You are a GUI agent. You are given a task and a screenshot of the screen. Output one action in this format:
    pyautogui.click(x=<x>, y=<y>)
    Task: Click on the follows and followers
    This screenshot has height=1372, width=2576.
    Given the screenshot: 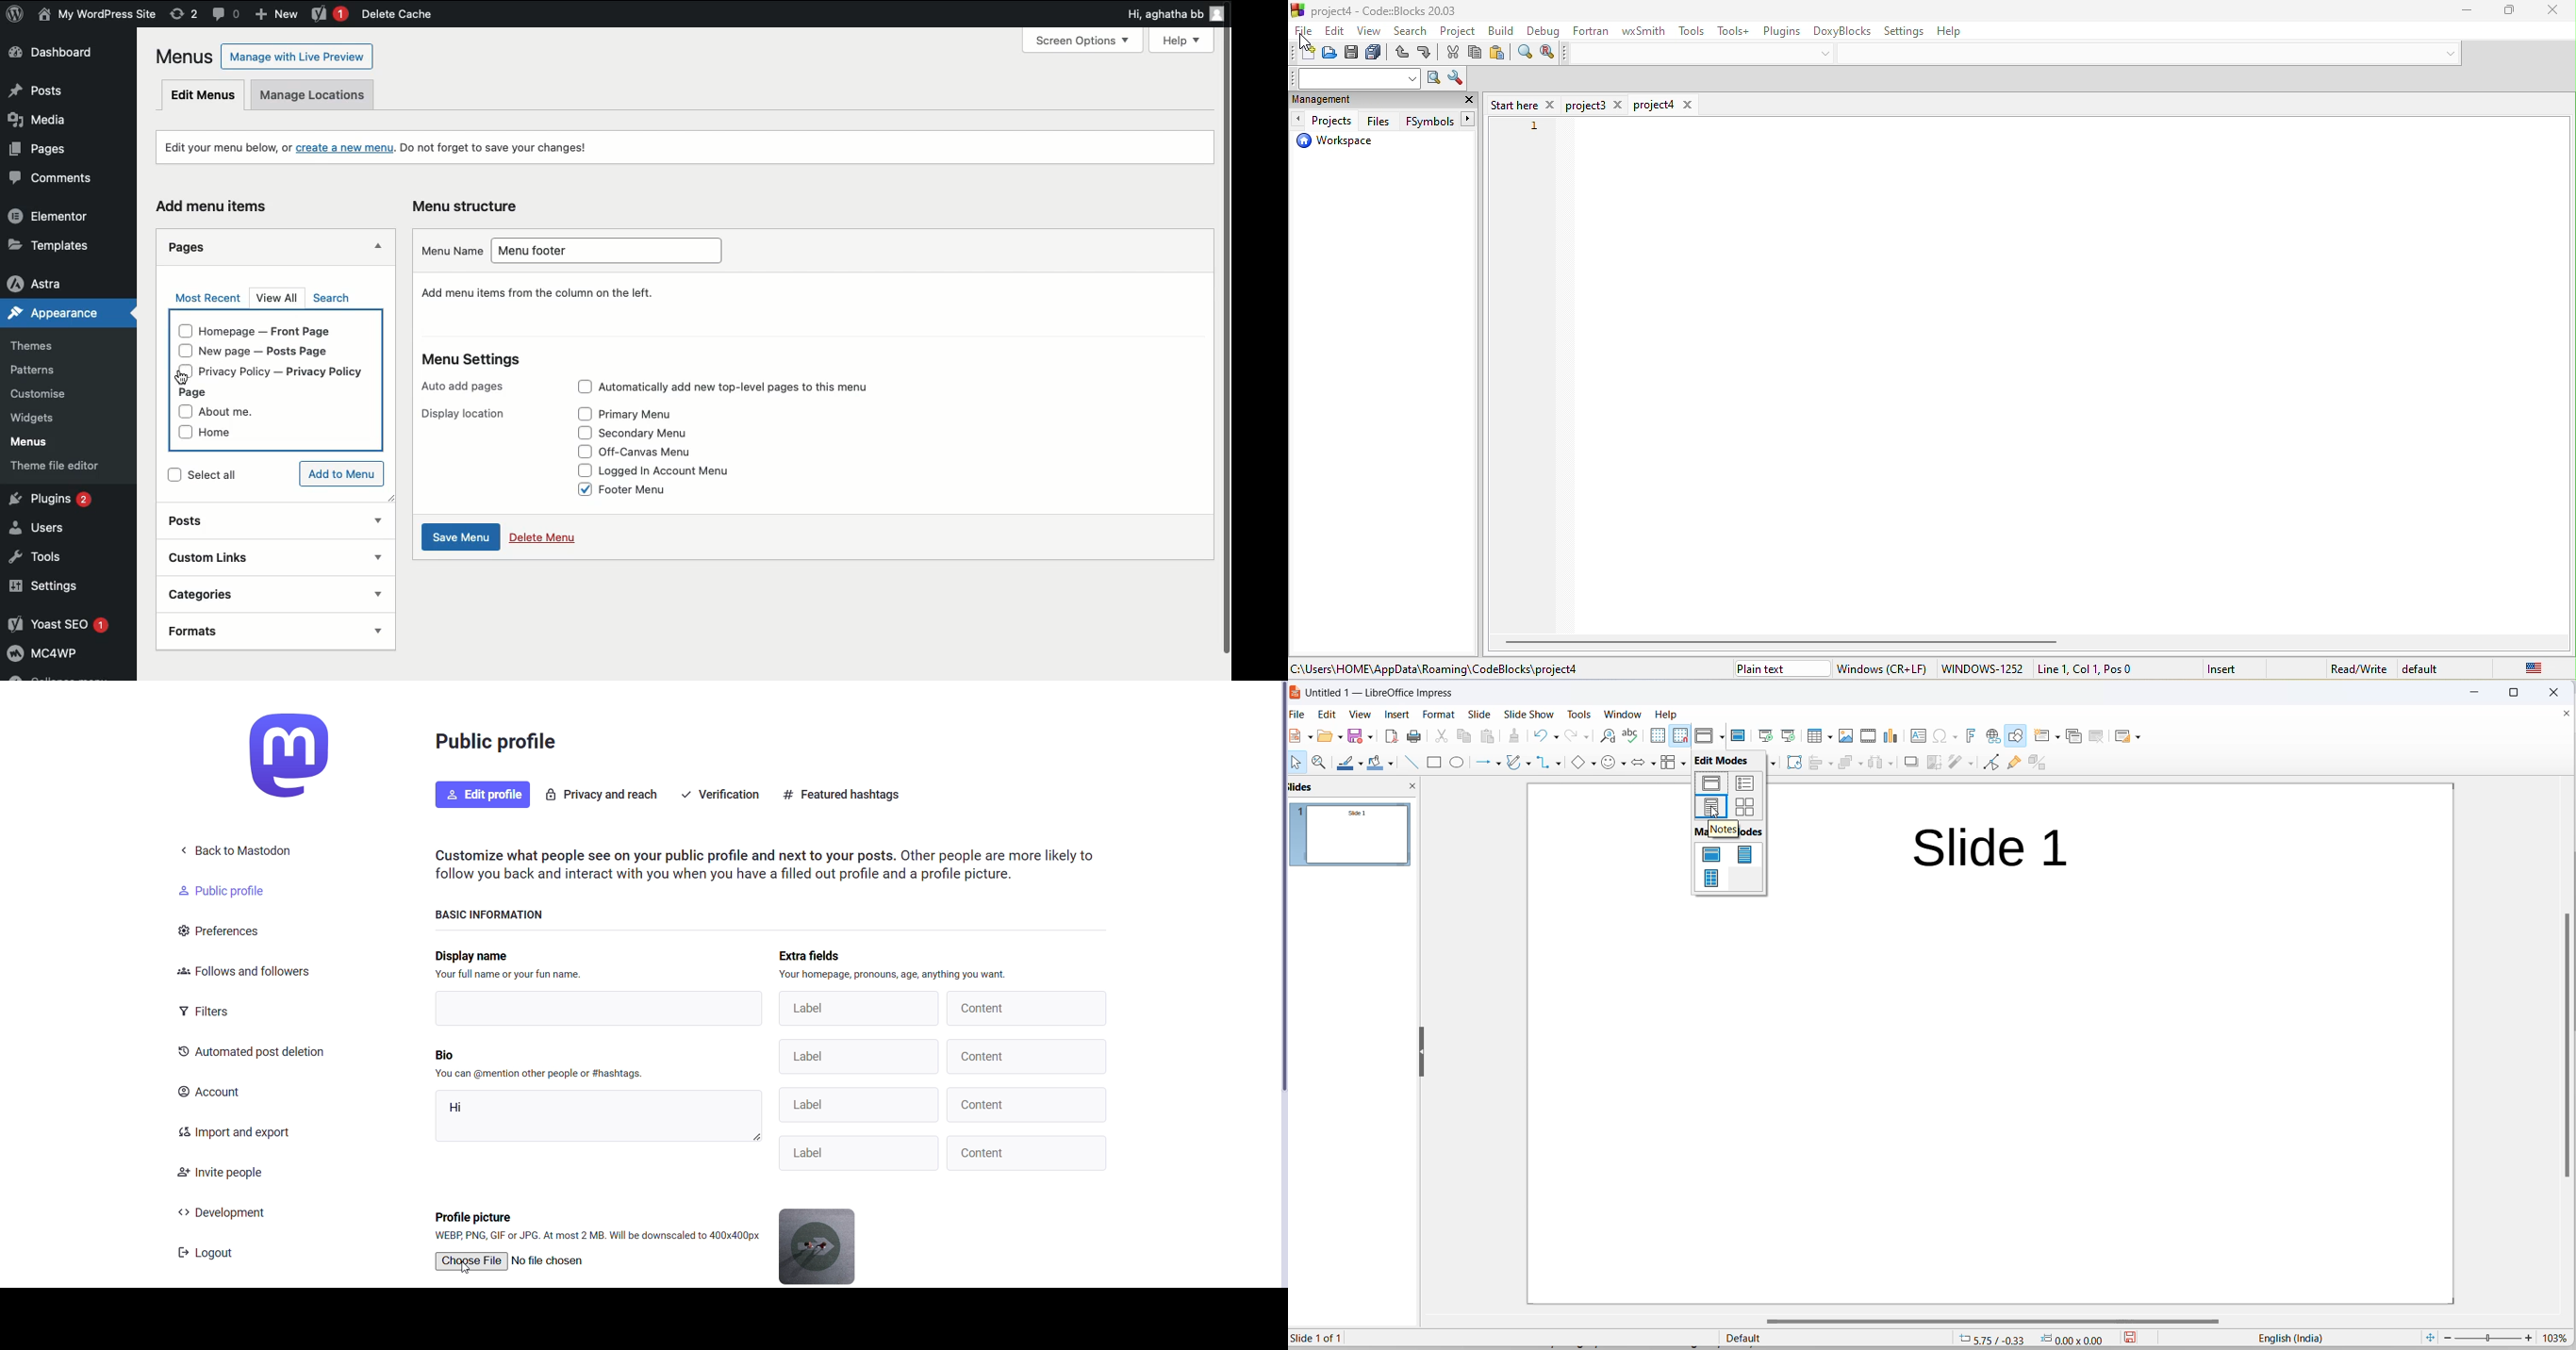 What is the action you would take?
    pyautogui.click(x=239, y=969)
    